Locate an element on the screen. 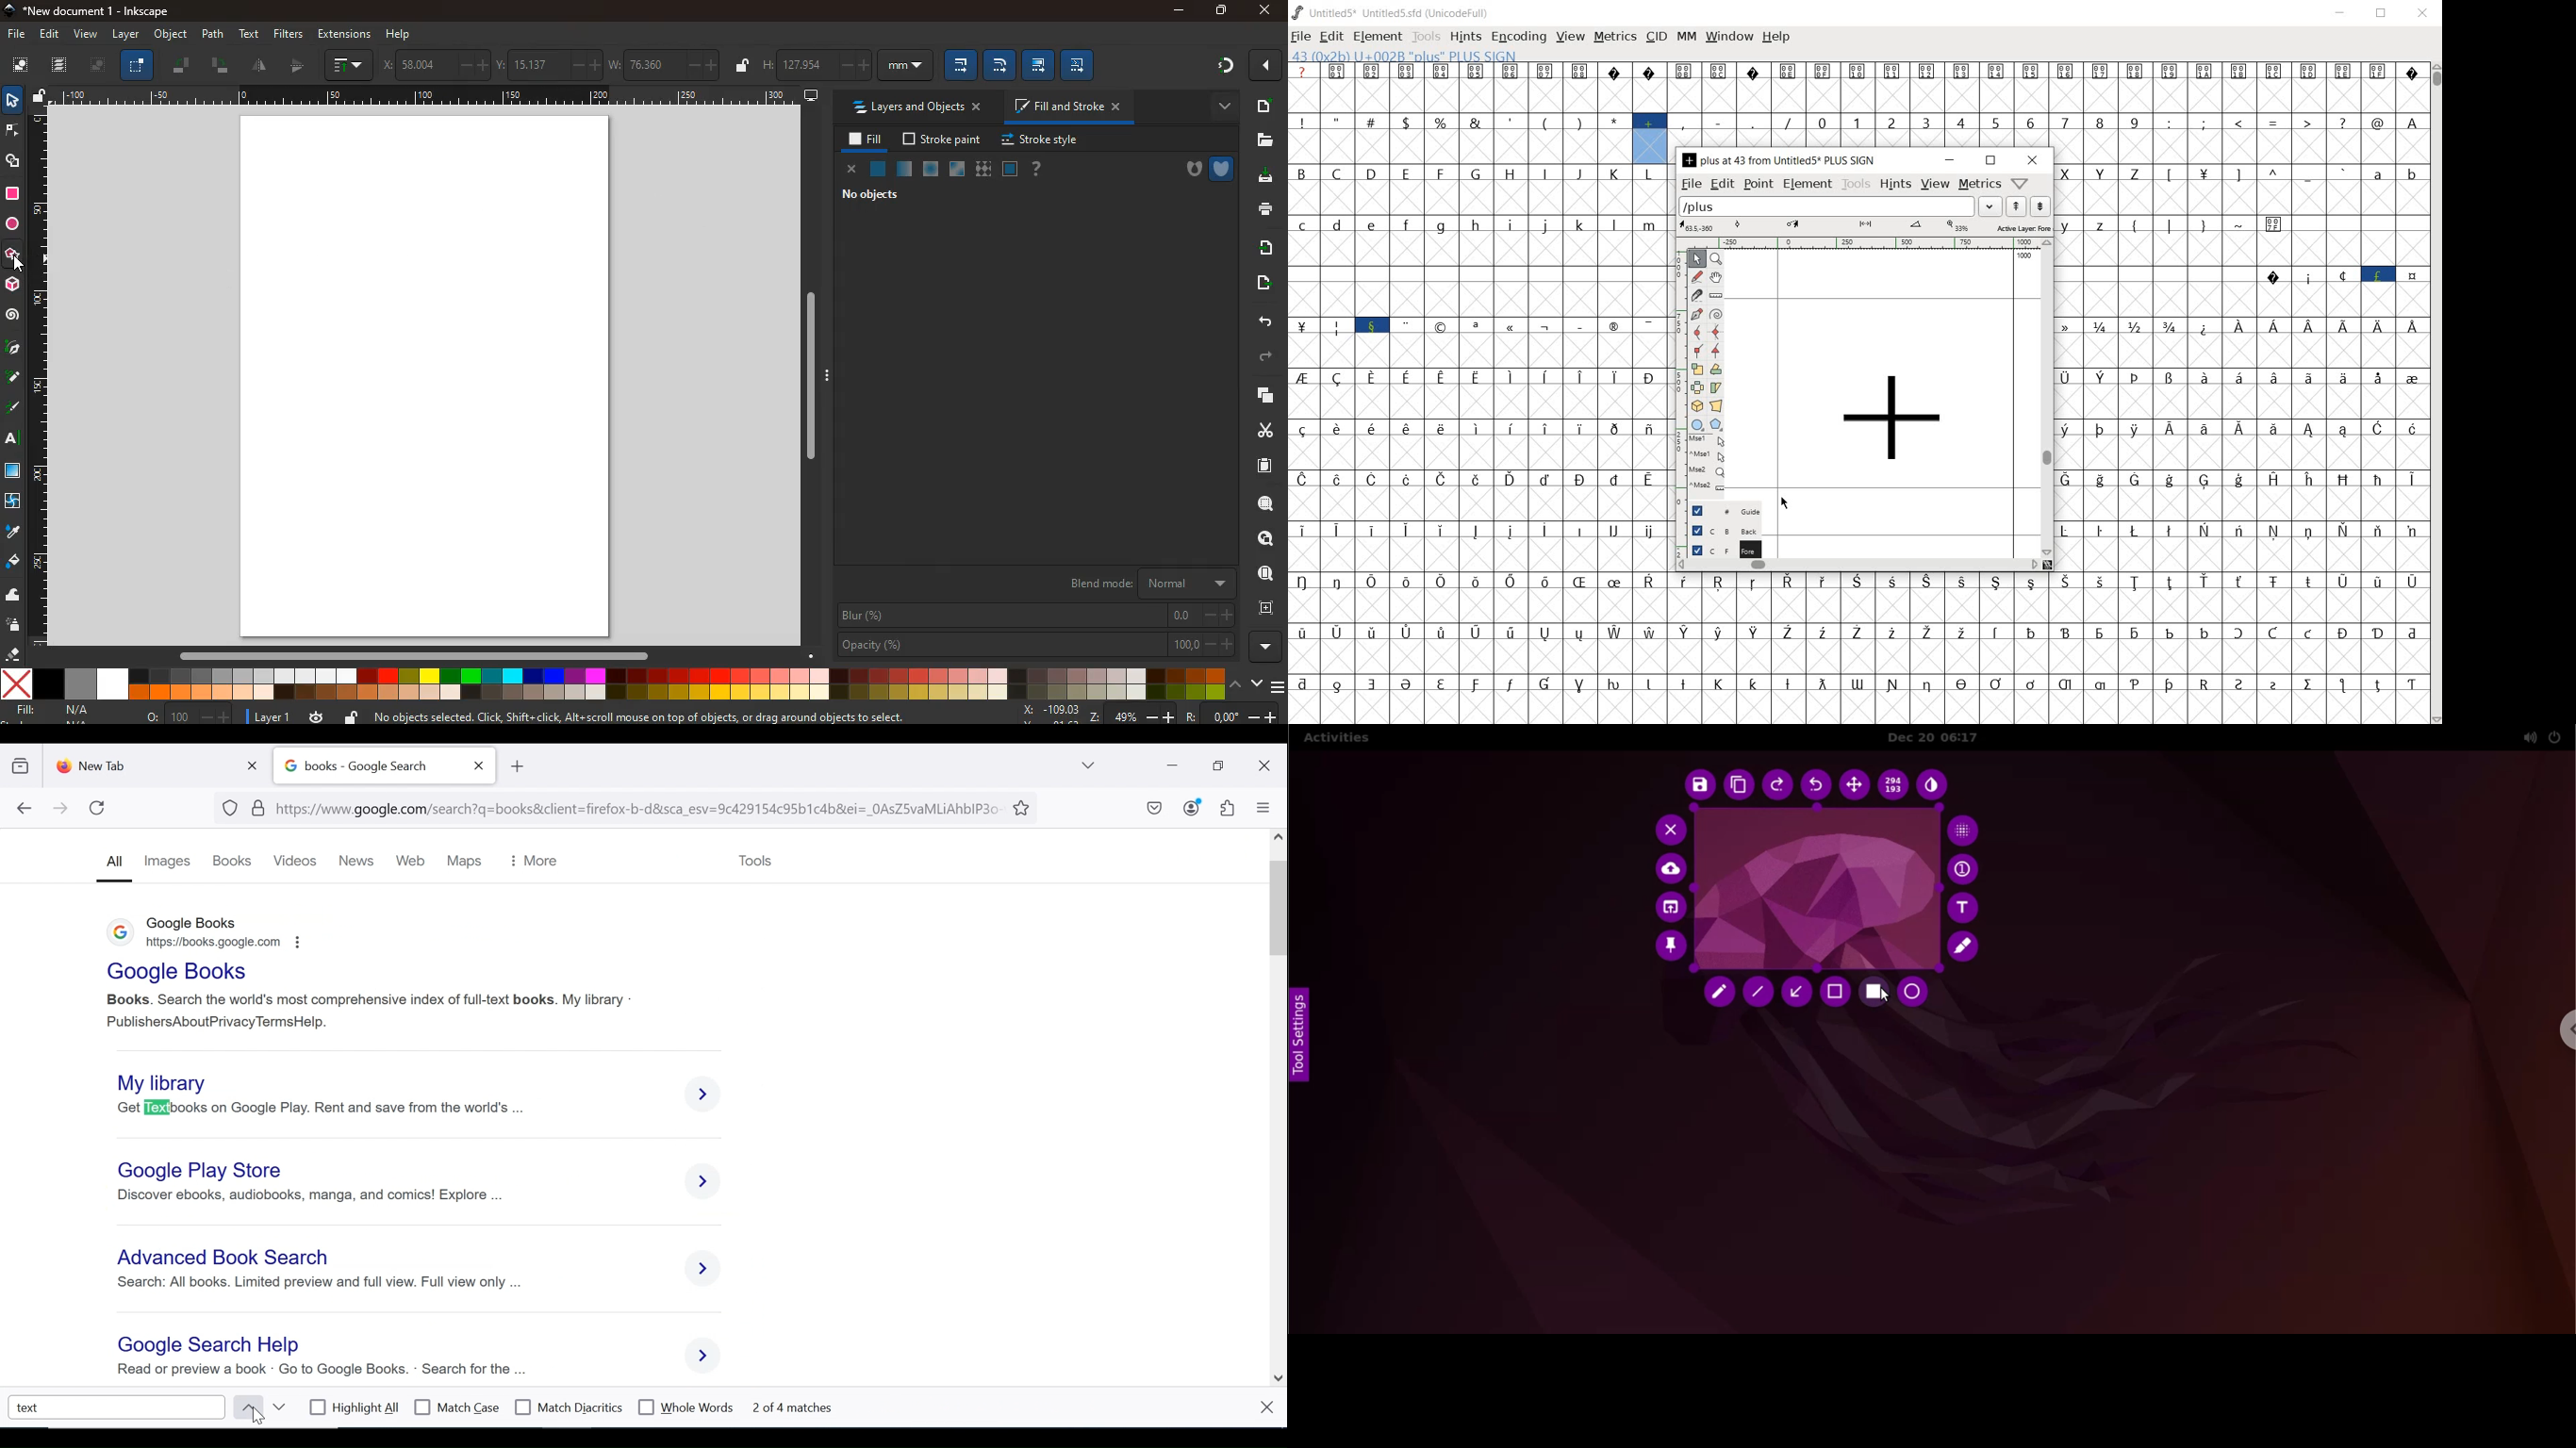 The height and width of the screenshot is (1456, 2576). pic is located at coordinates (11, 350).